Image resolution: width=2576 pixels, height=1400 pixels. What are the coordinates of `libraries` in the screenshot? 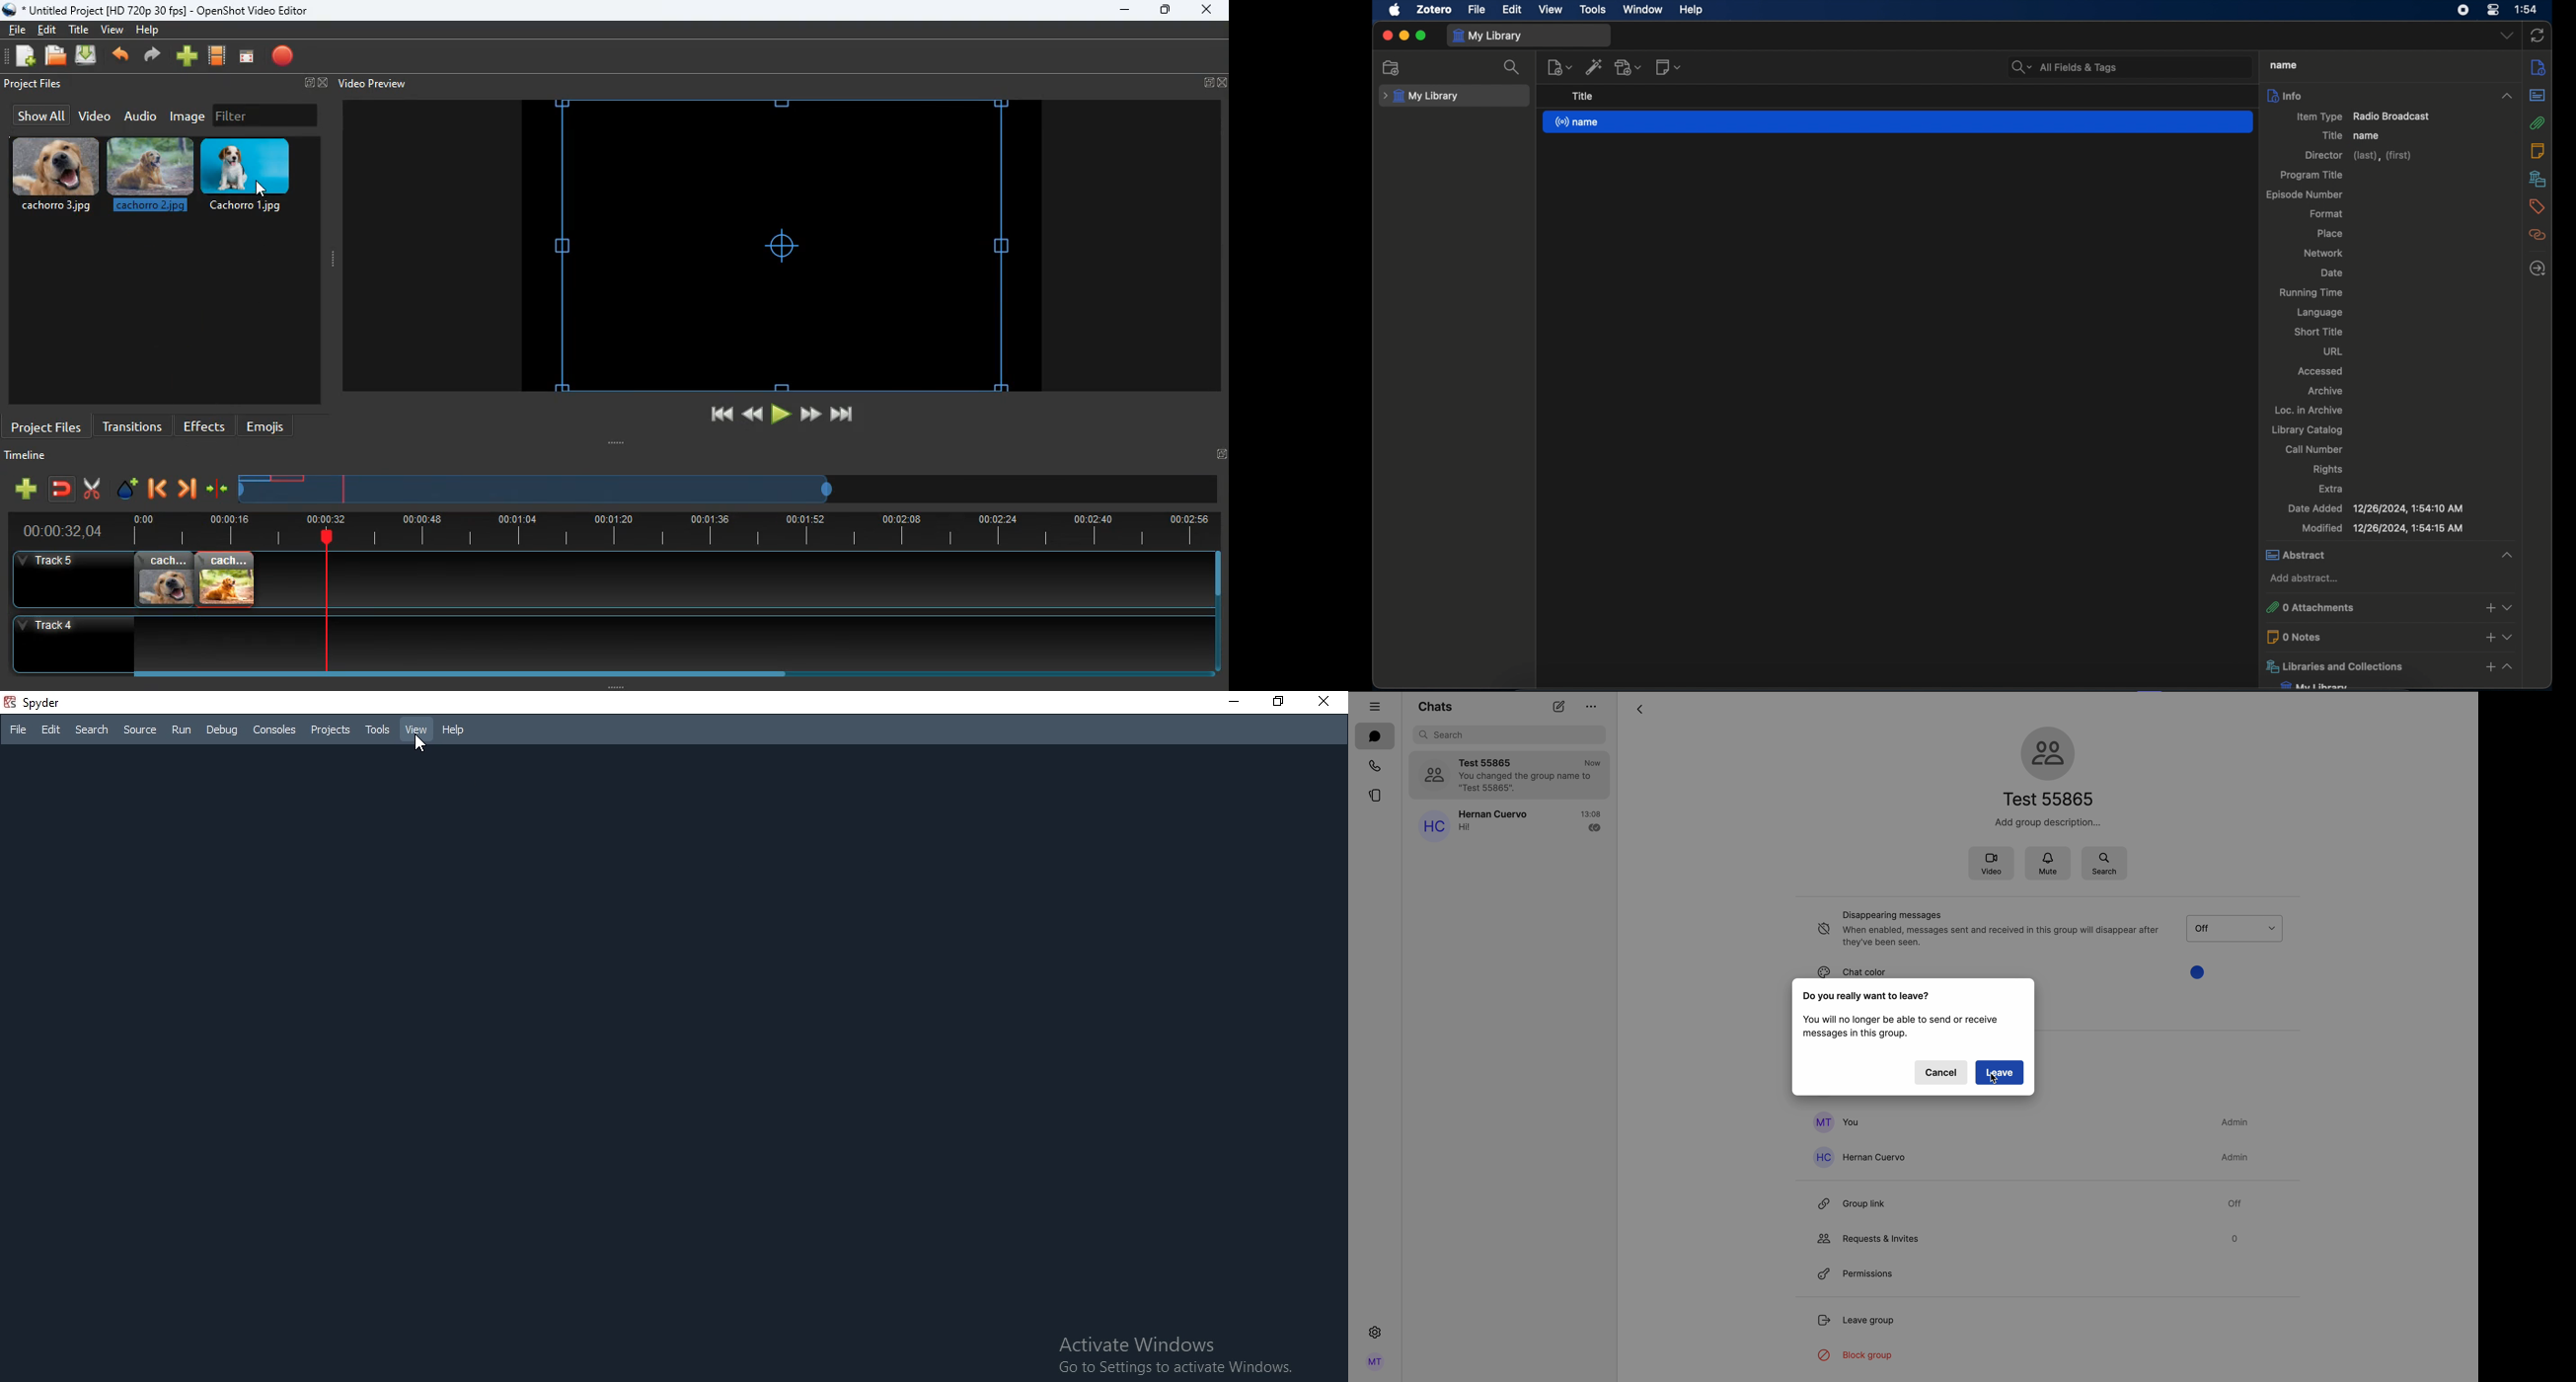 It's located at (2538, 179).